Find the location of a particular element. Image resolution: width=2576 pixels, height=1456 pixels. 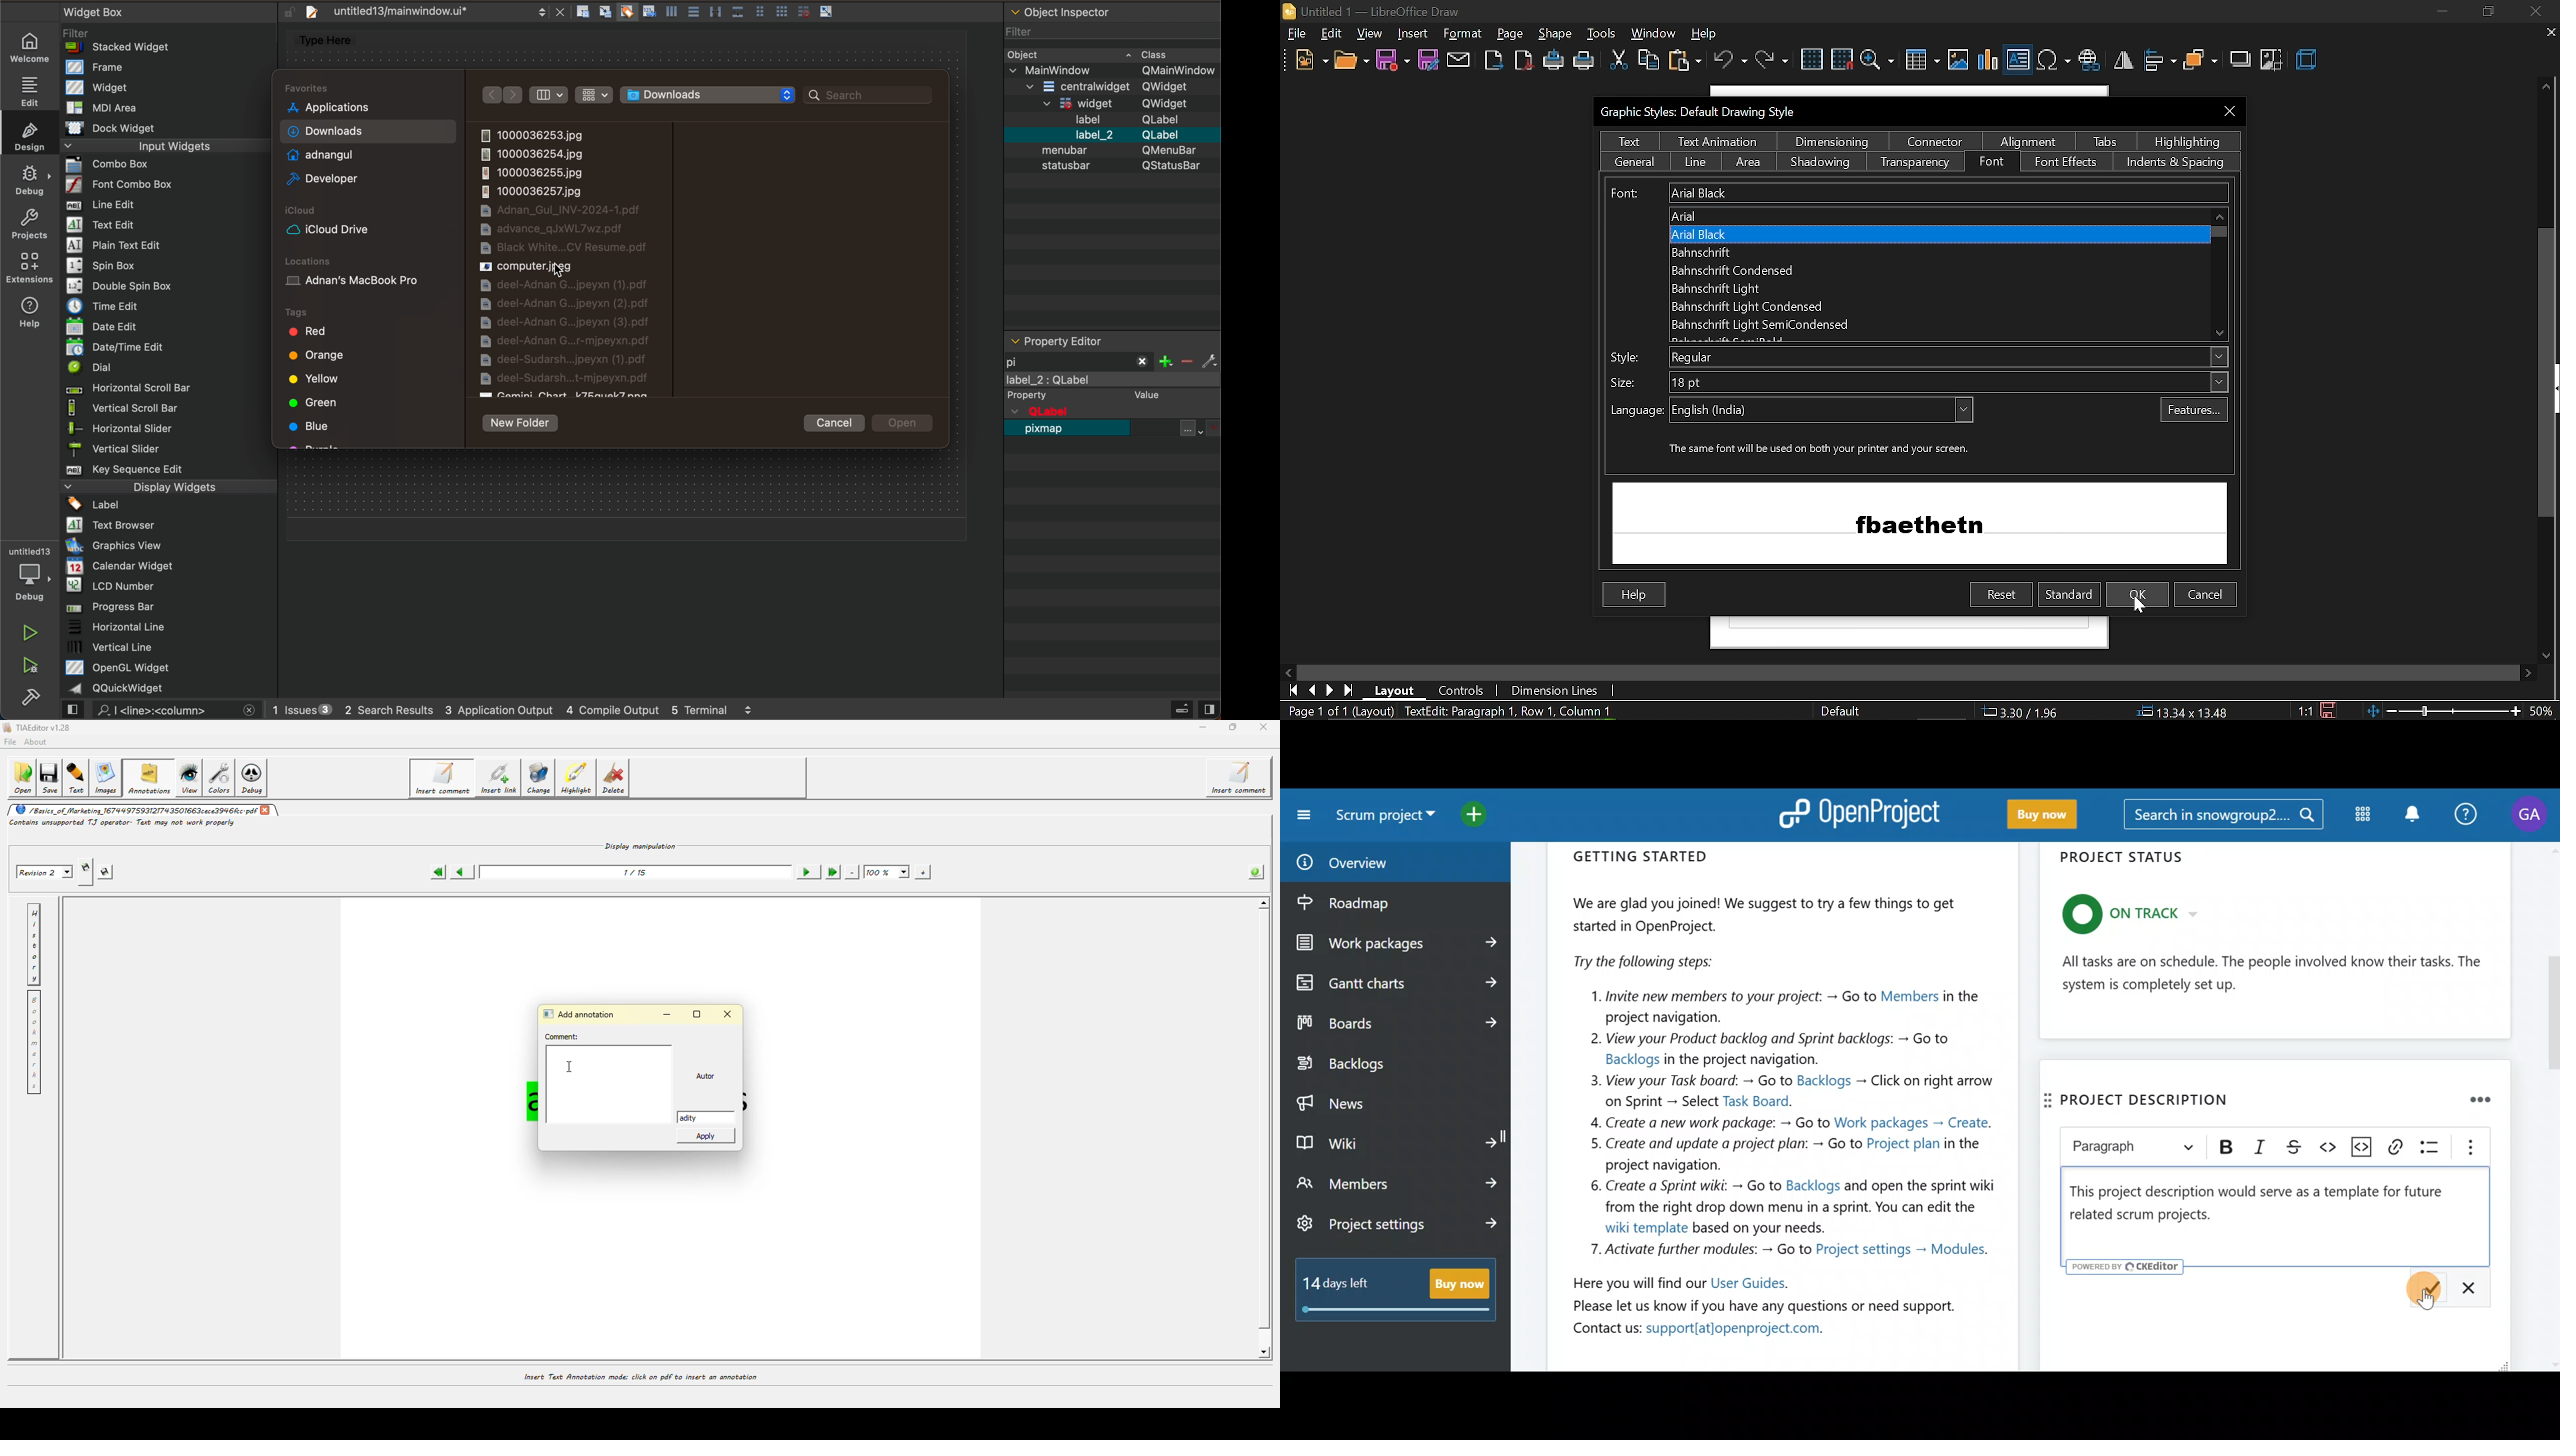

OpenProject is located at coordinates (1863, 812).